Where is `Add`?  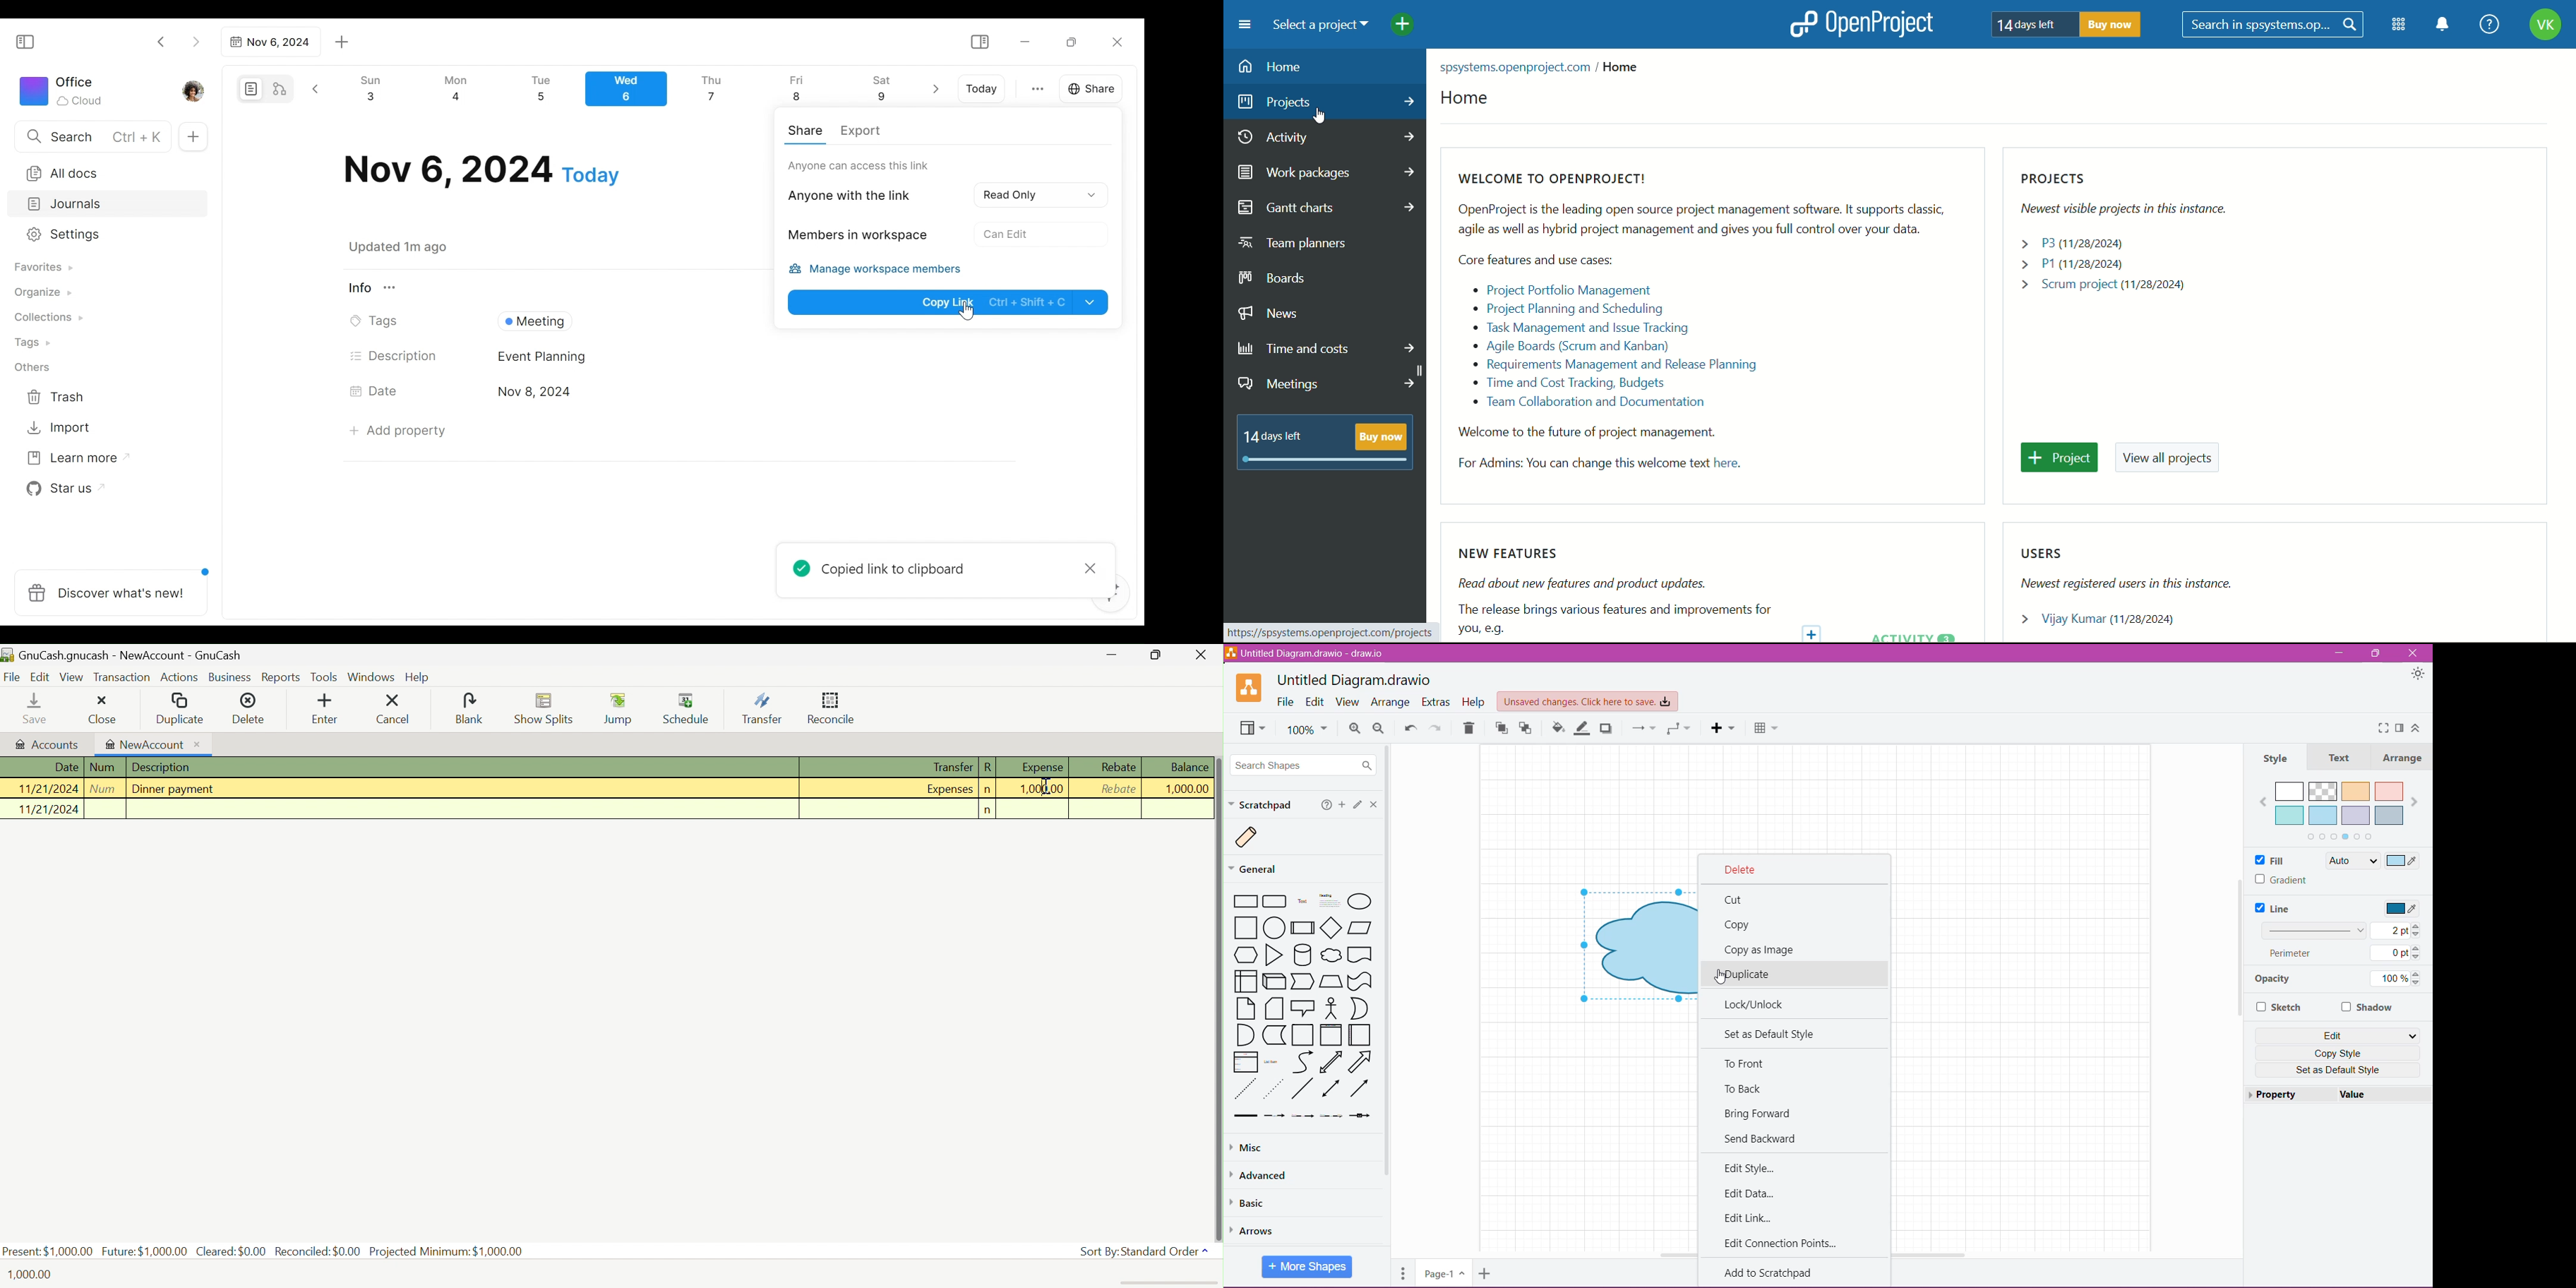 Add is located at coordinates (1342, 805).